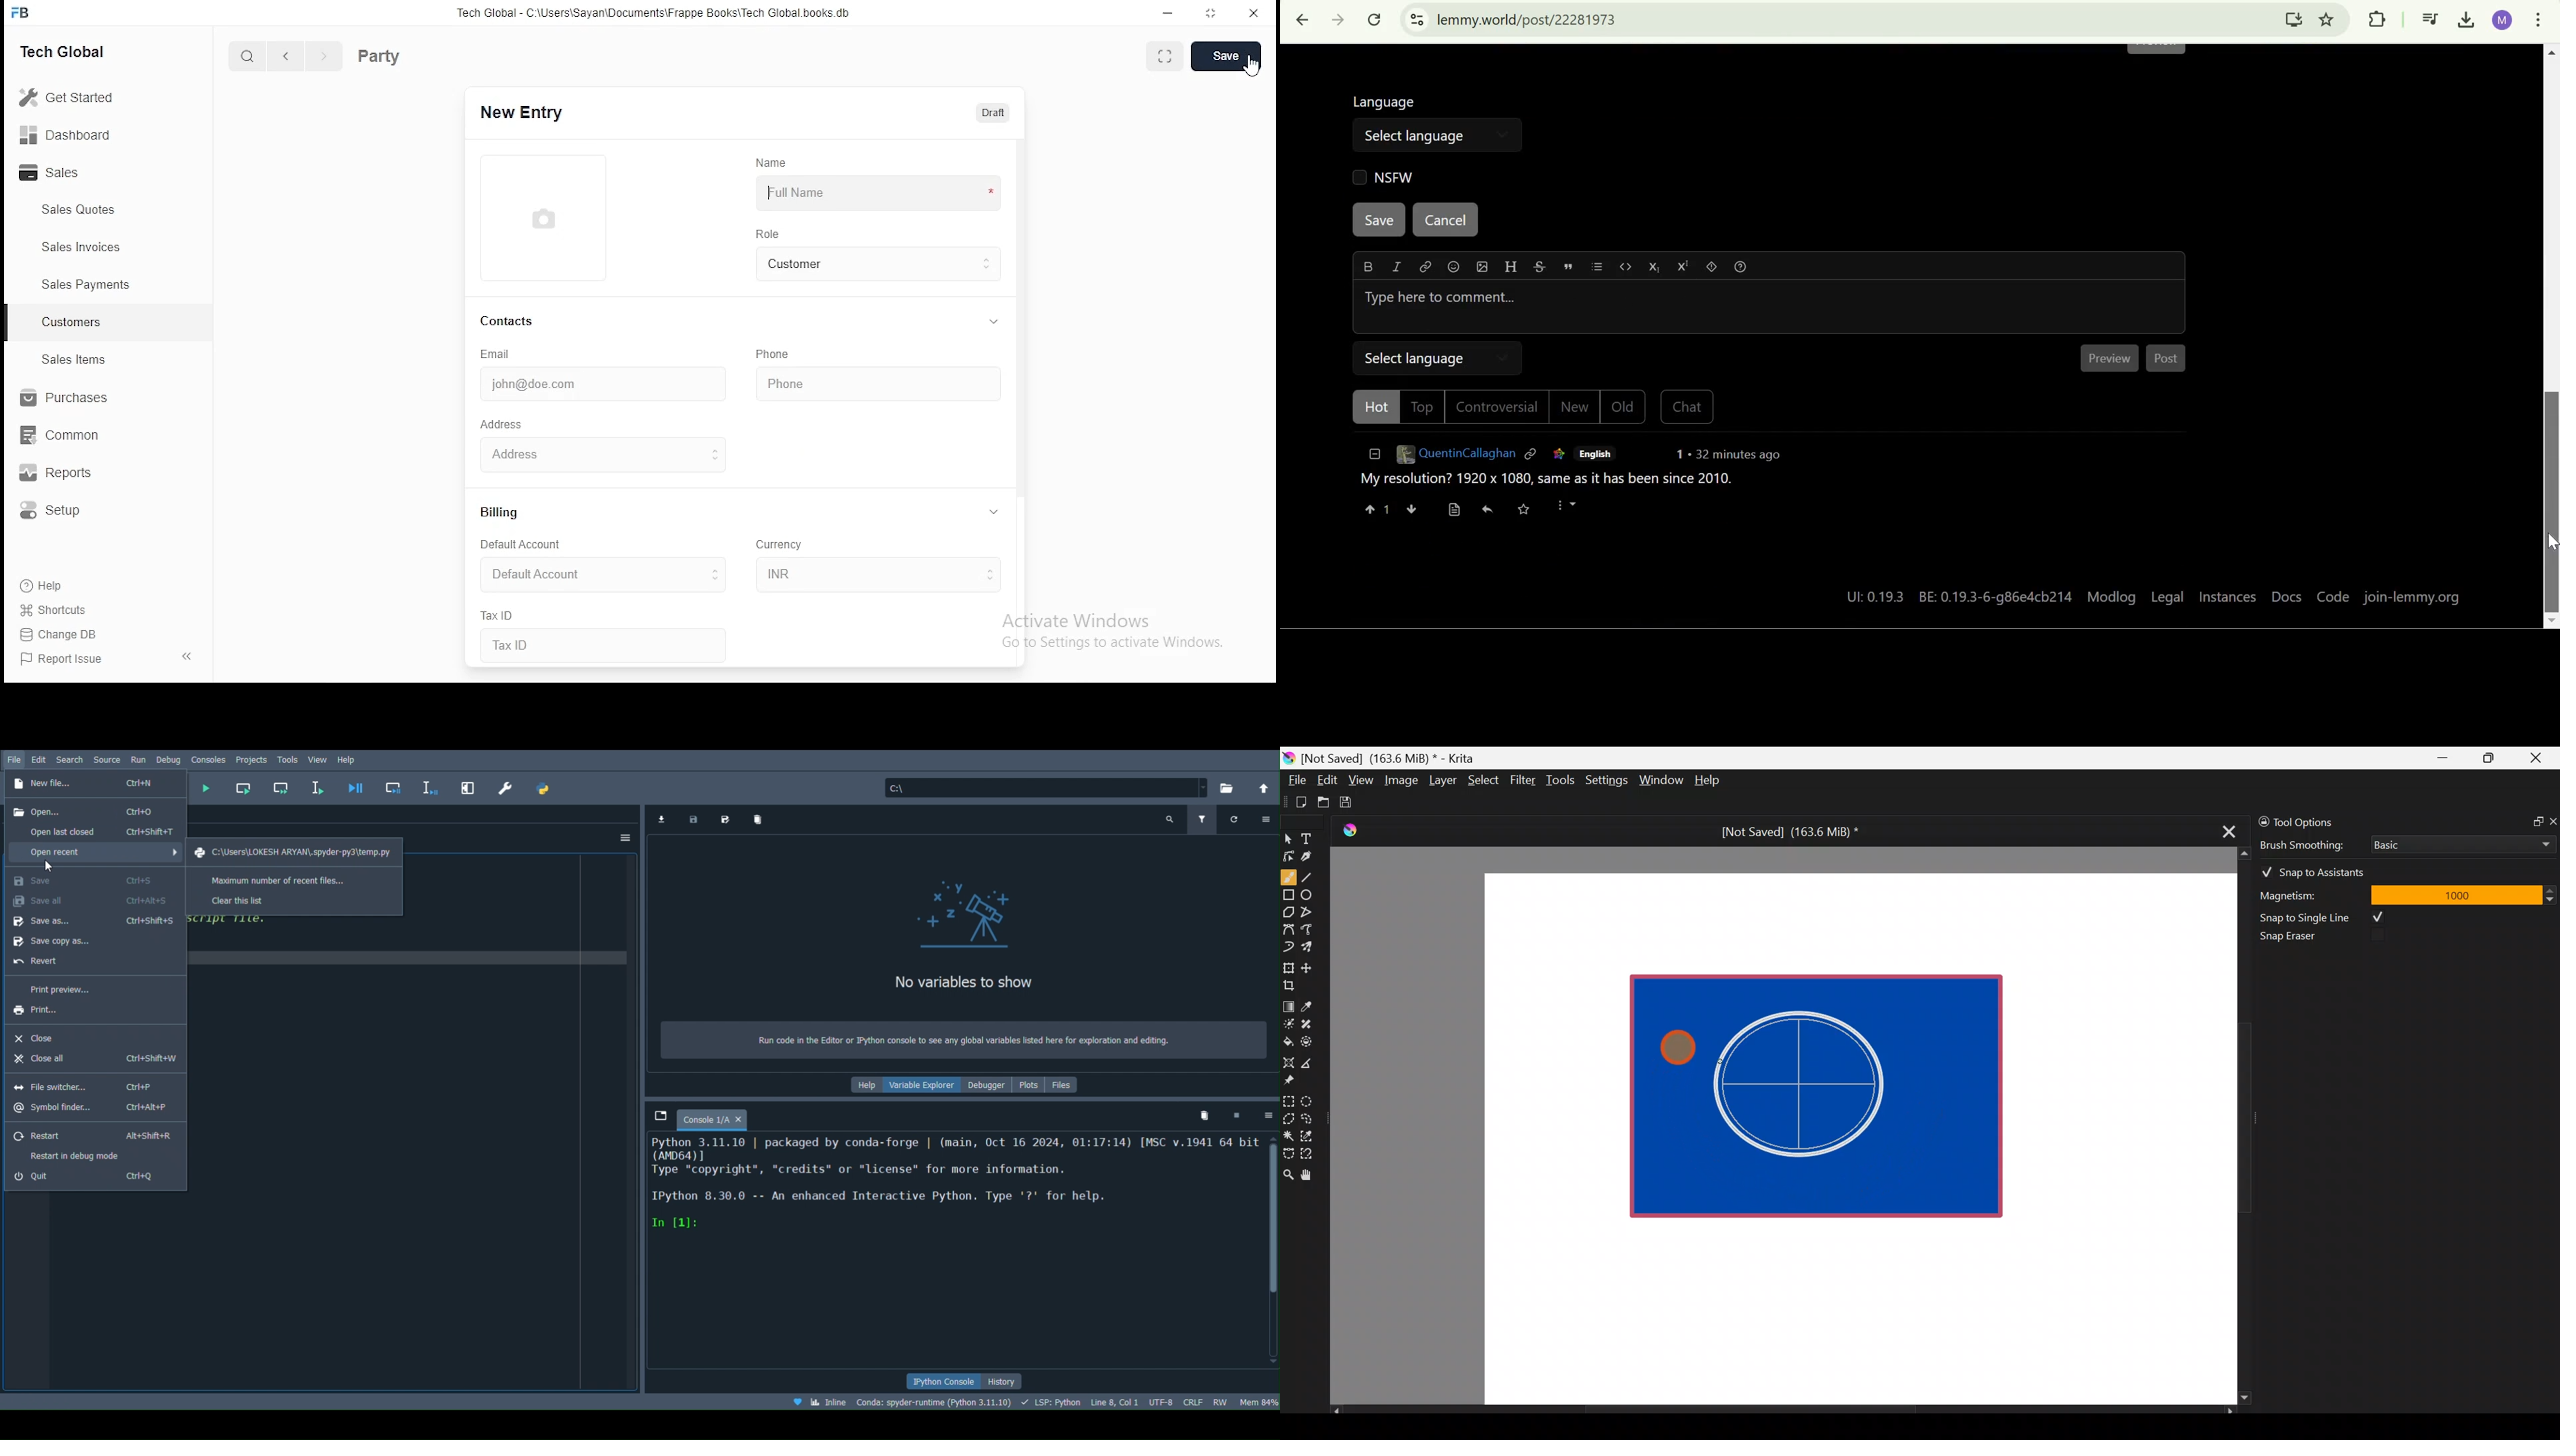  What do you see at coordinates (500, 616) in the screenshot?
I see `tax ID` at bounding box center [500, 616].